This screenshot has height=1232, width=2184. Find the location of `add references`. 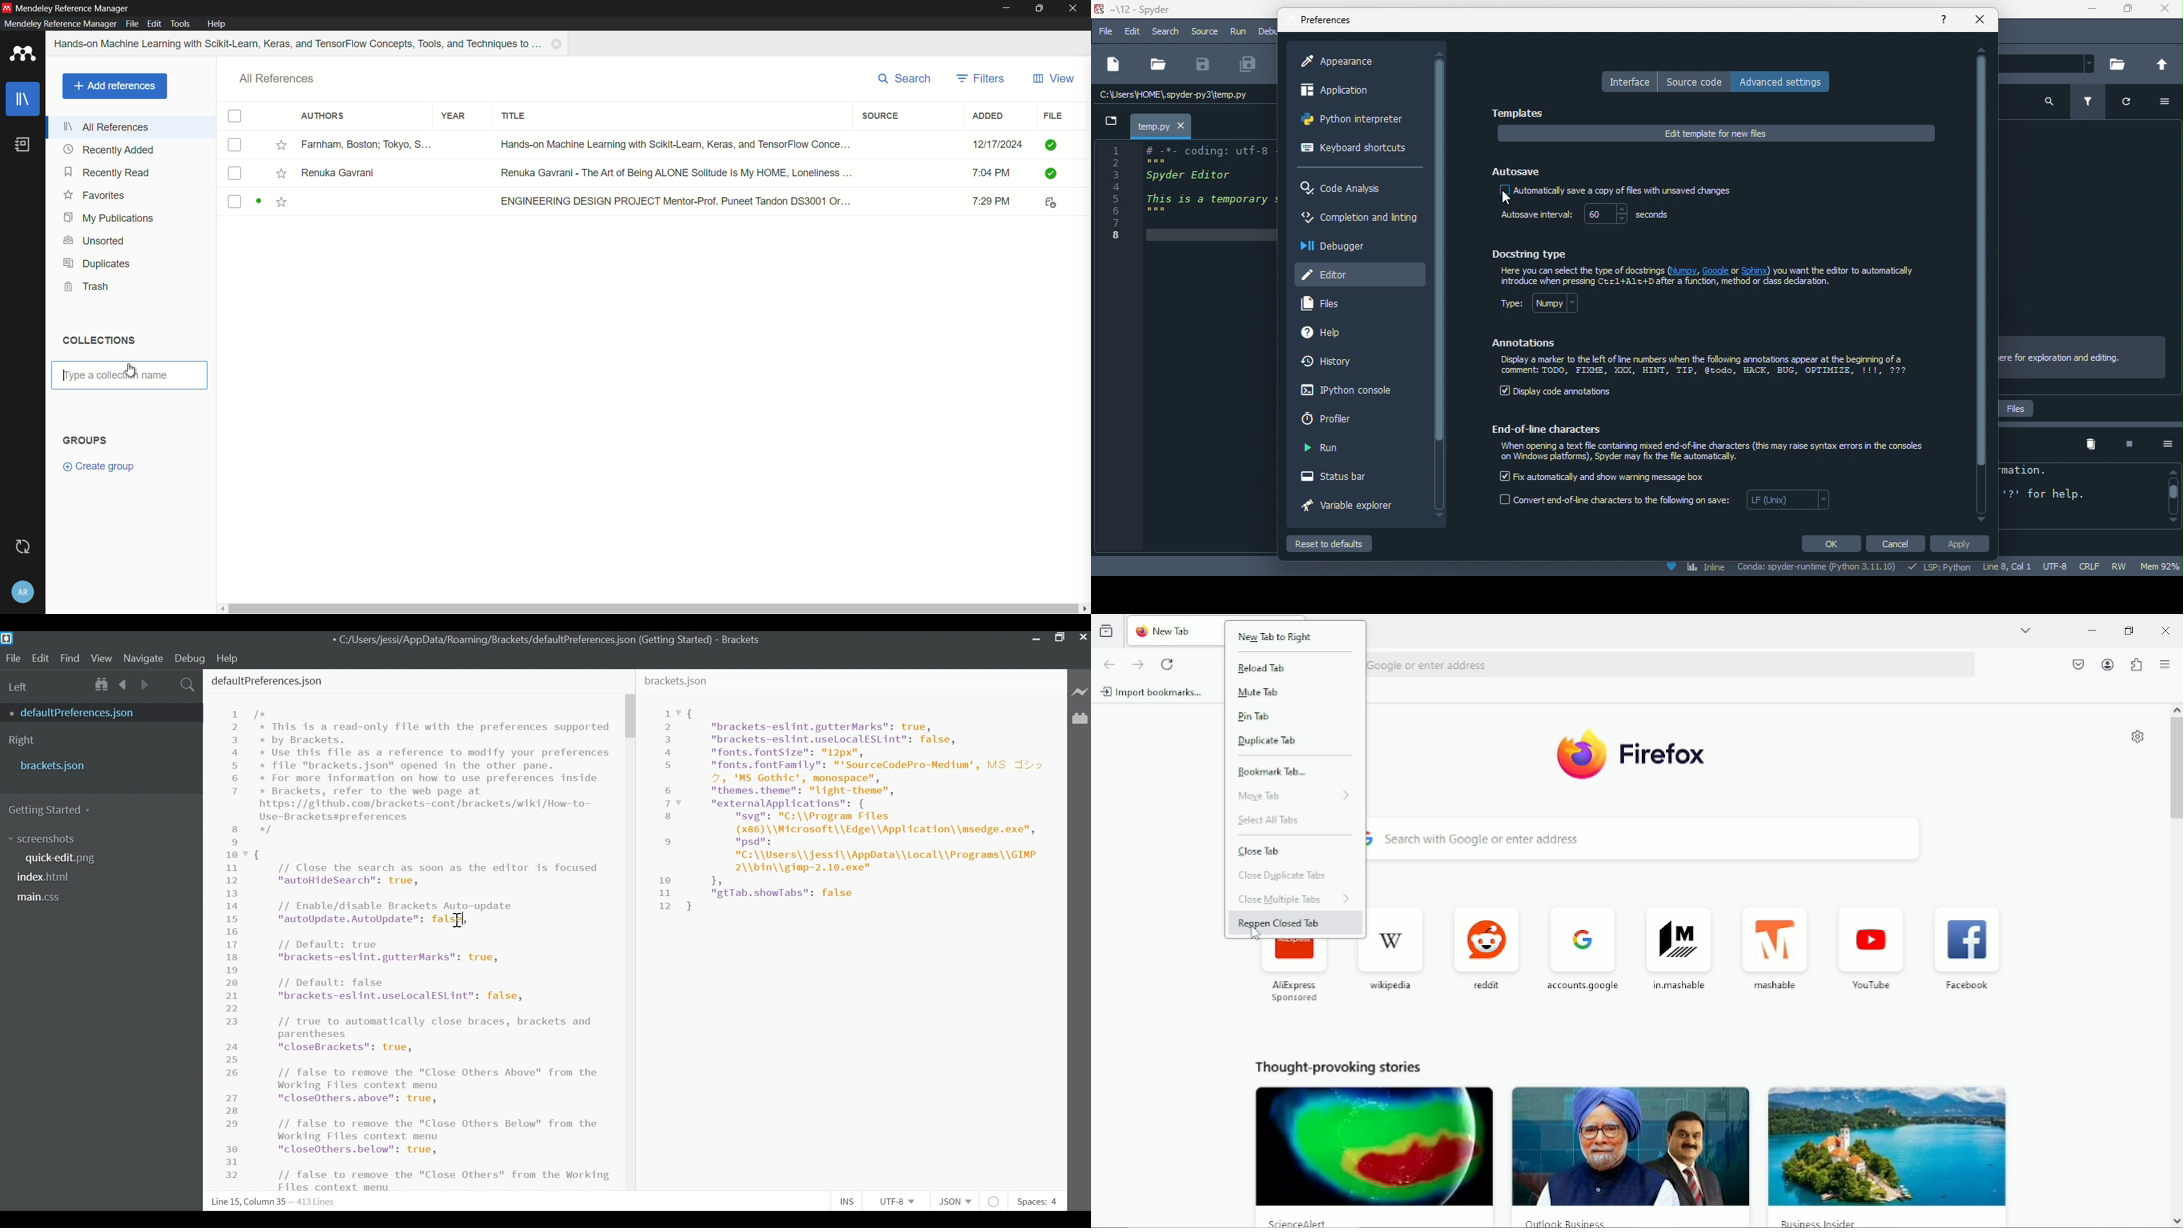

add references is located at coordinates (114, 86).